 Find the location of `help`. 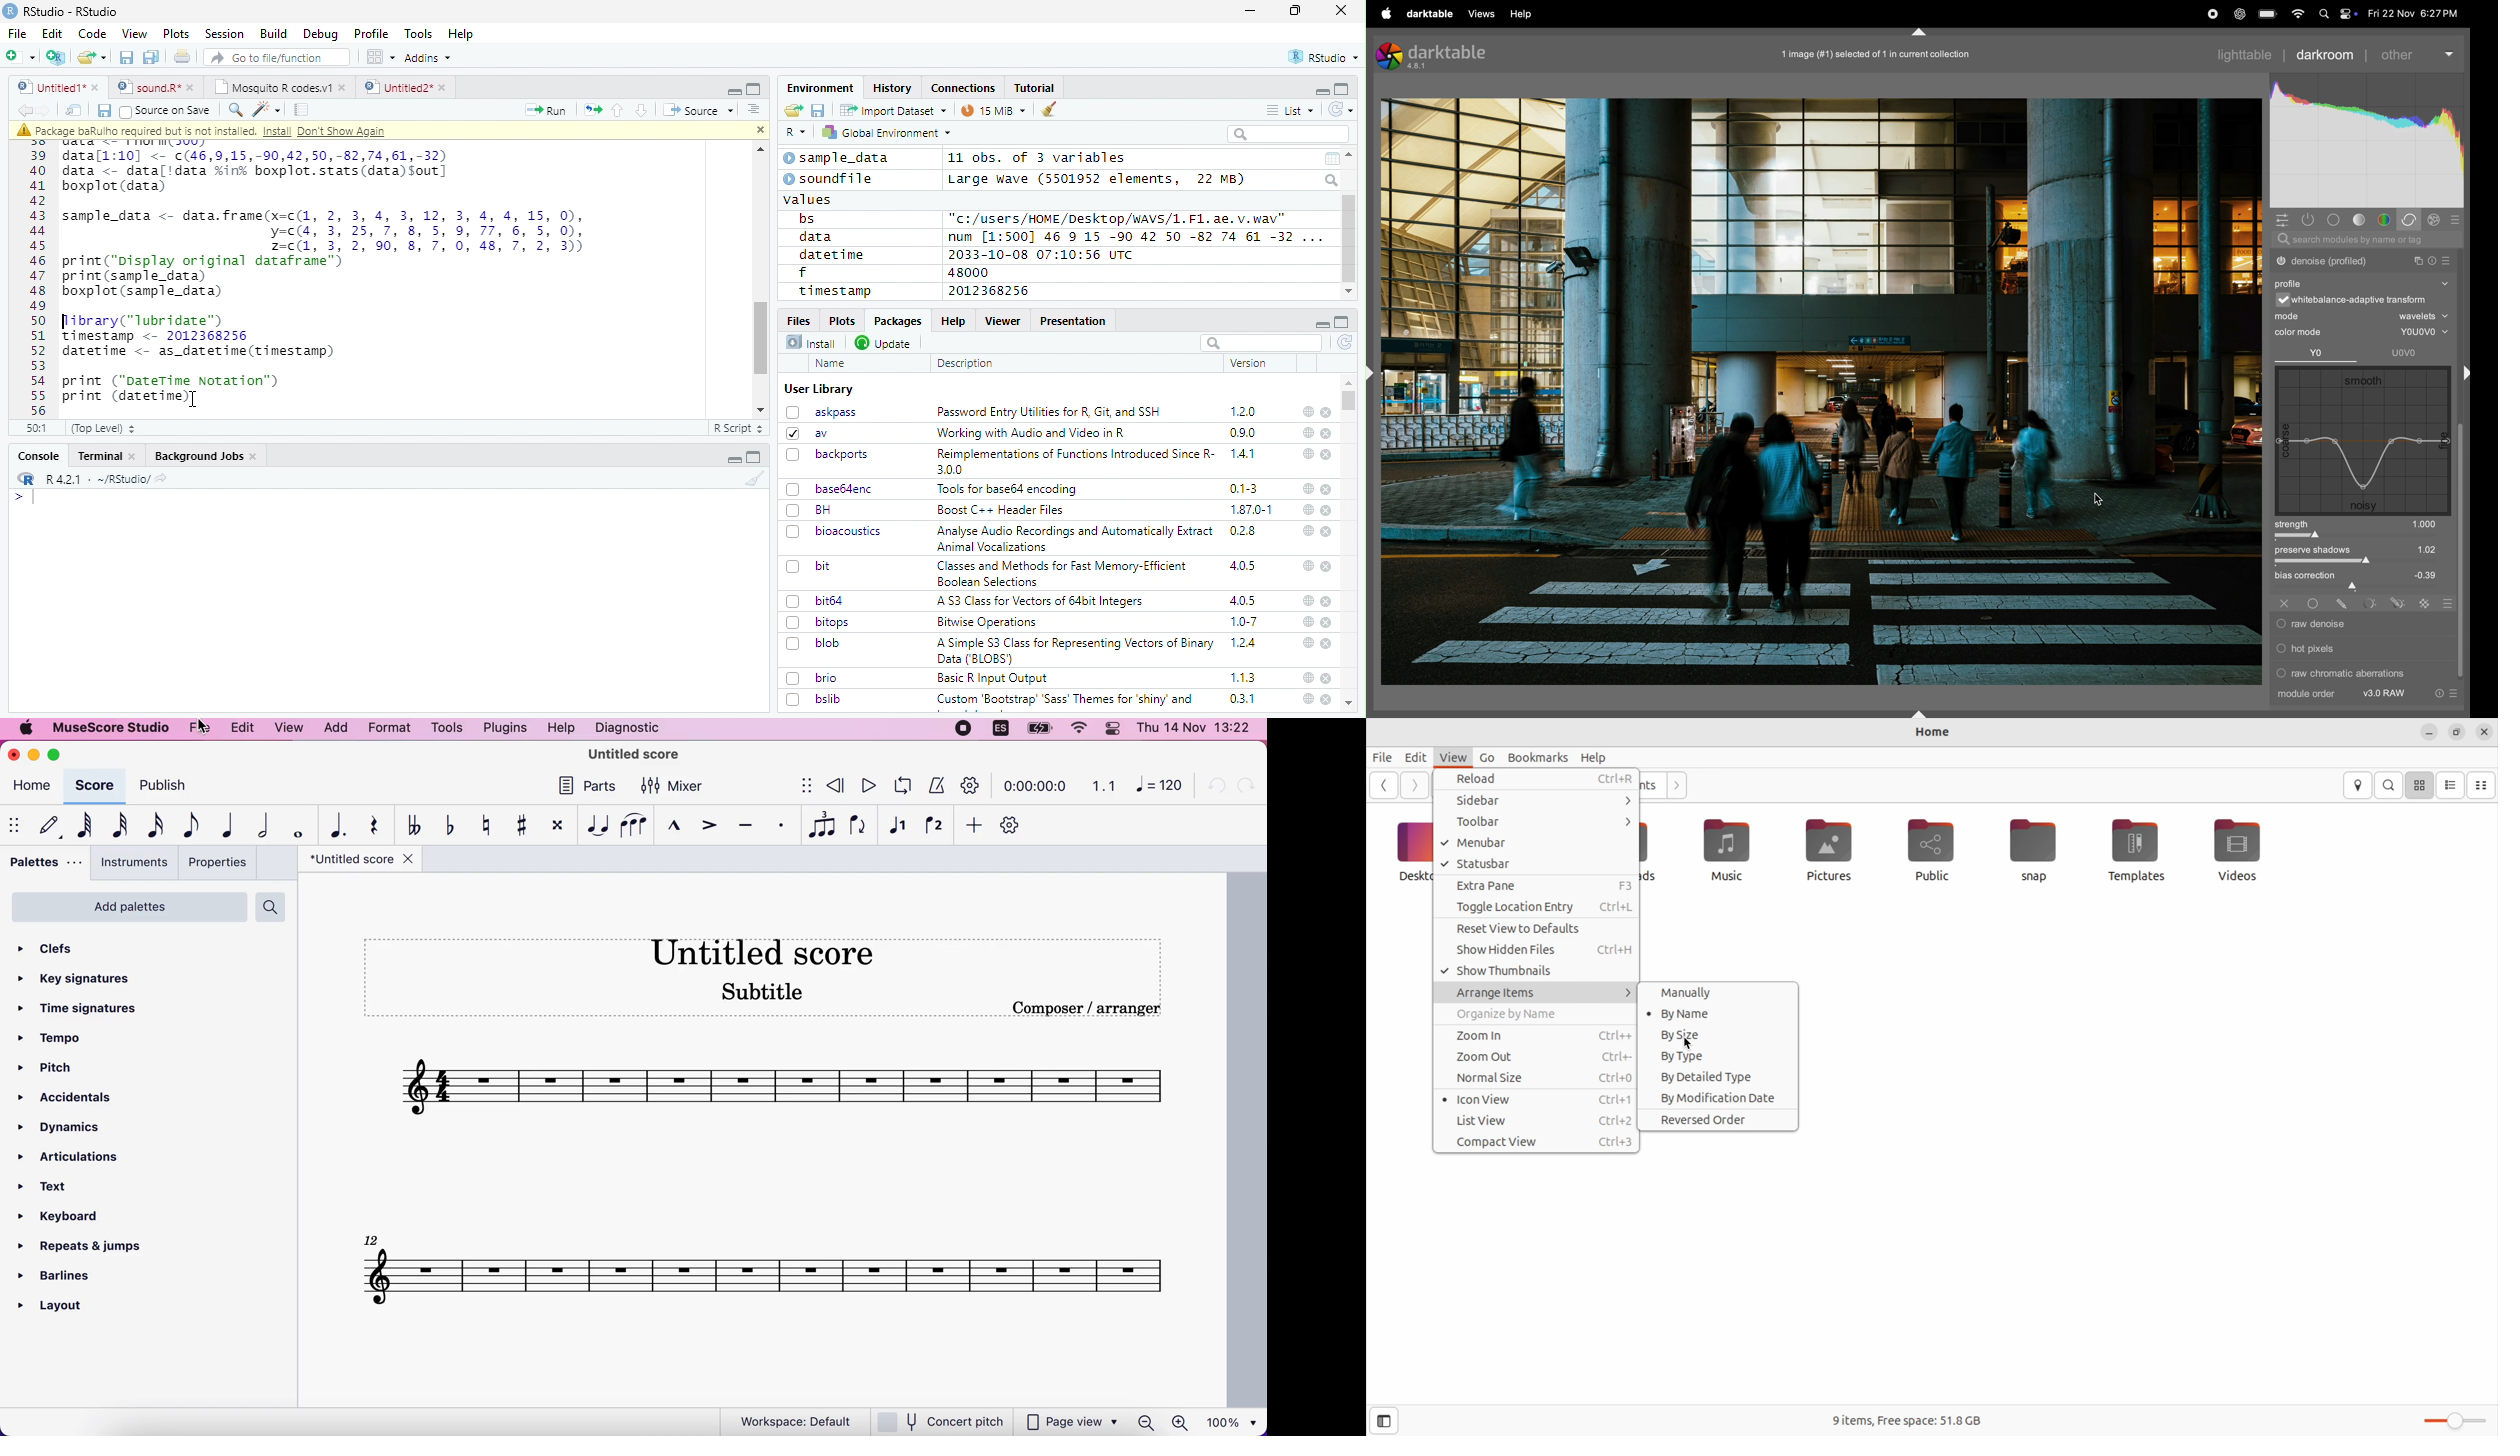

help is located at coordinates (1307, 453).